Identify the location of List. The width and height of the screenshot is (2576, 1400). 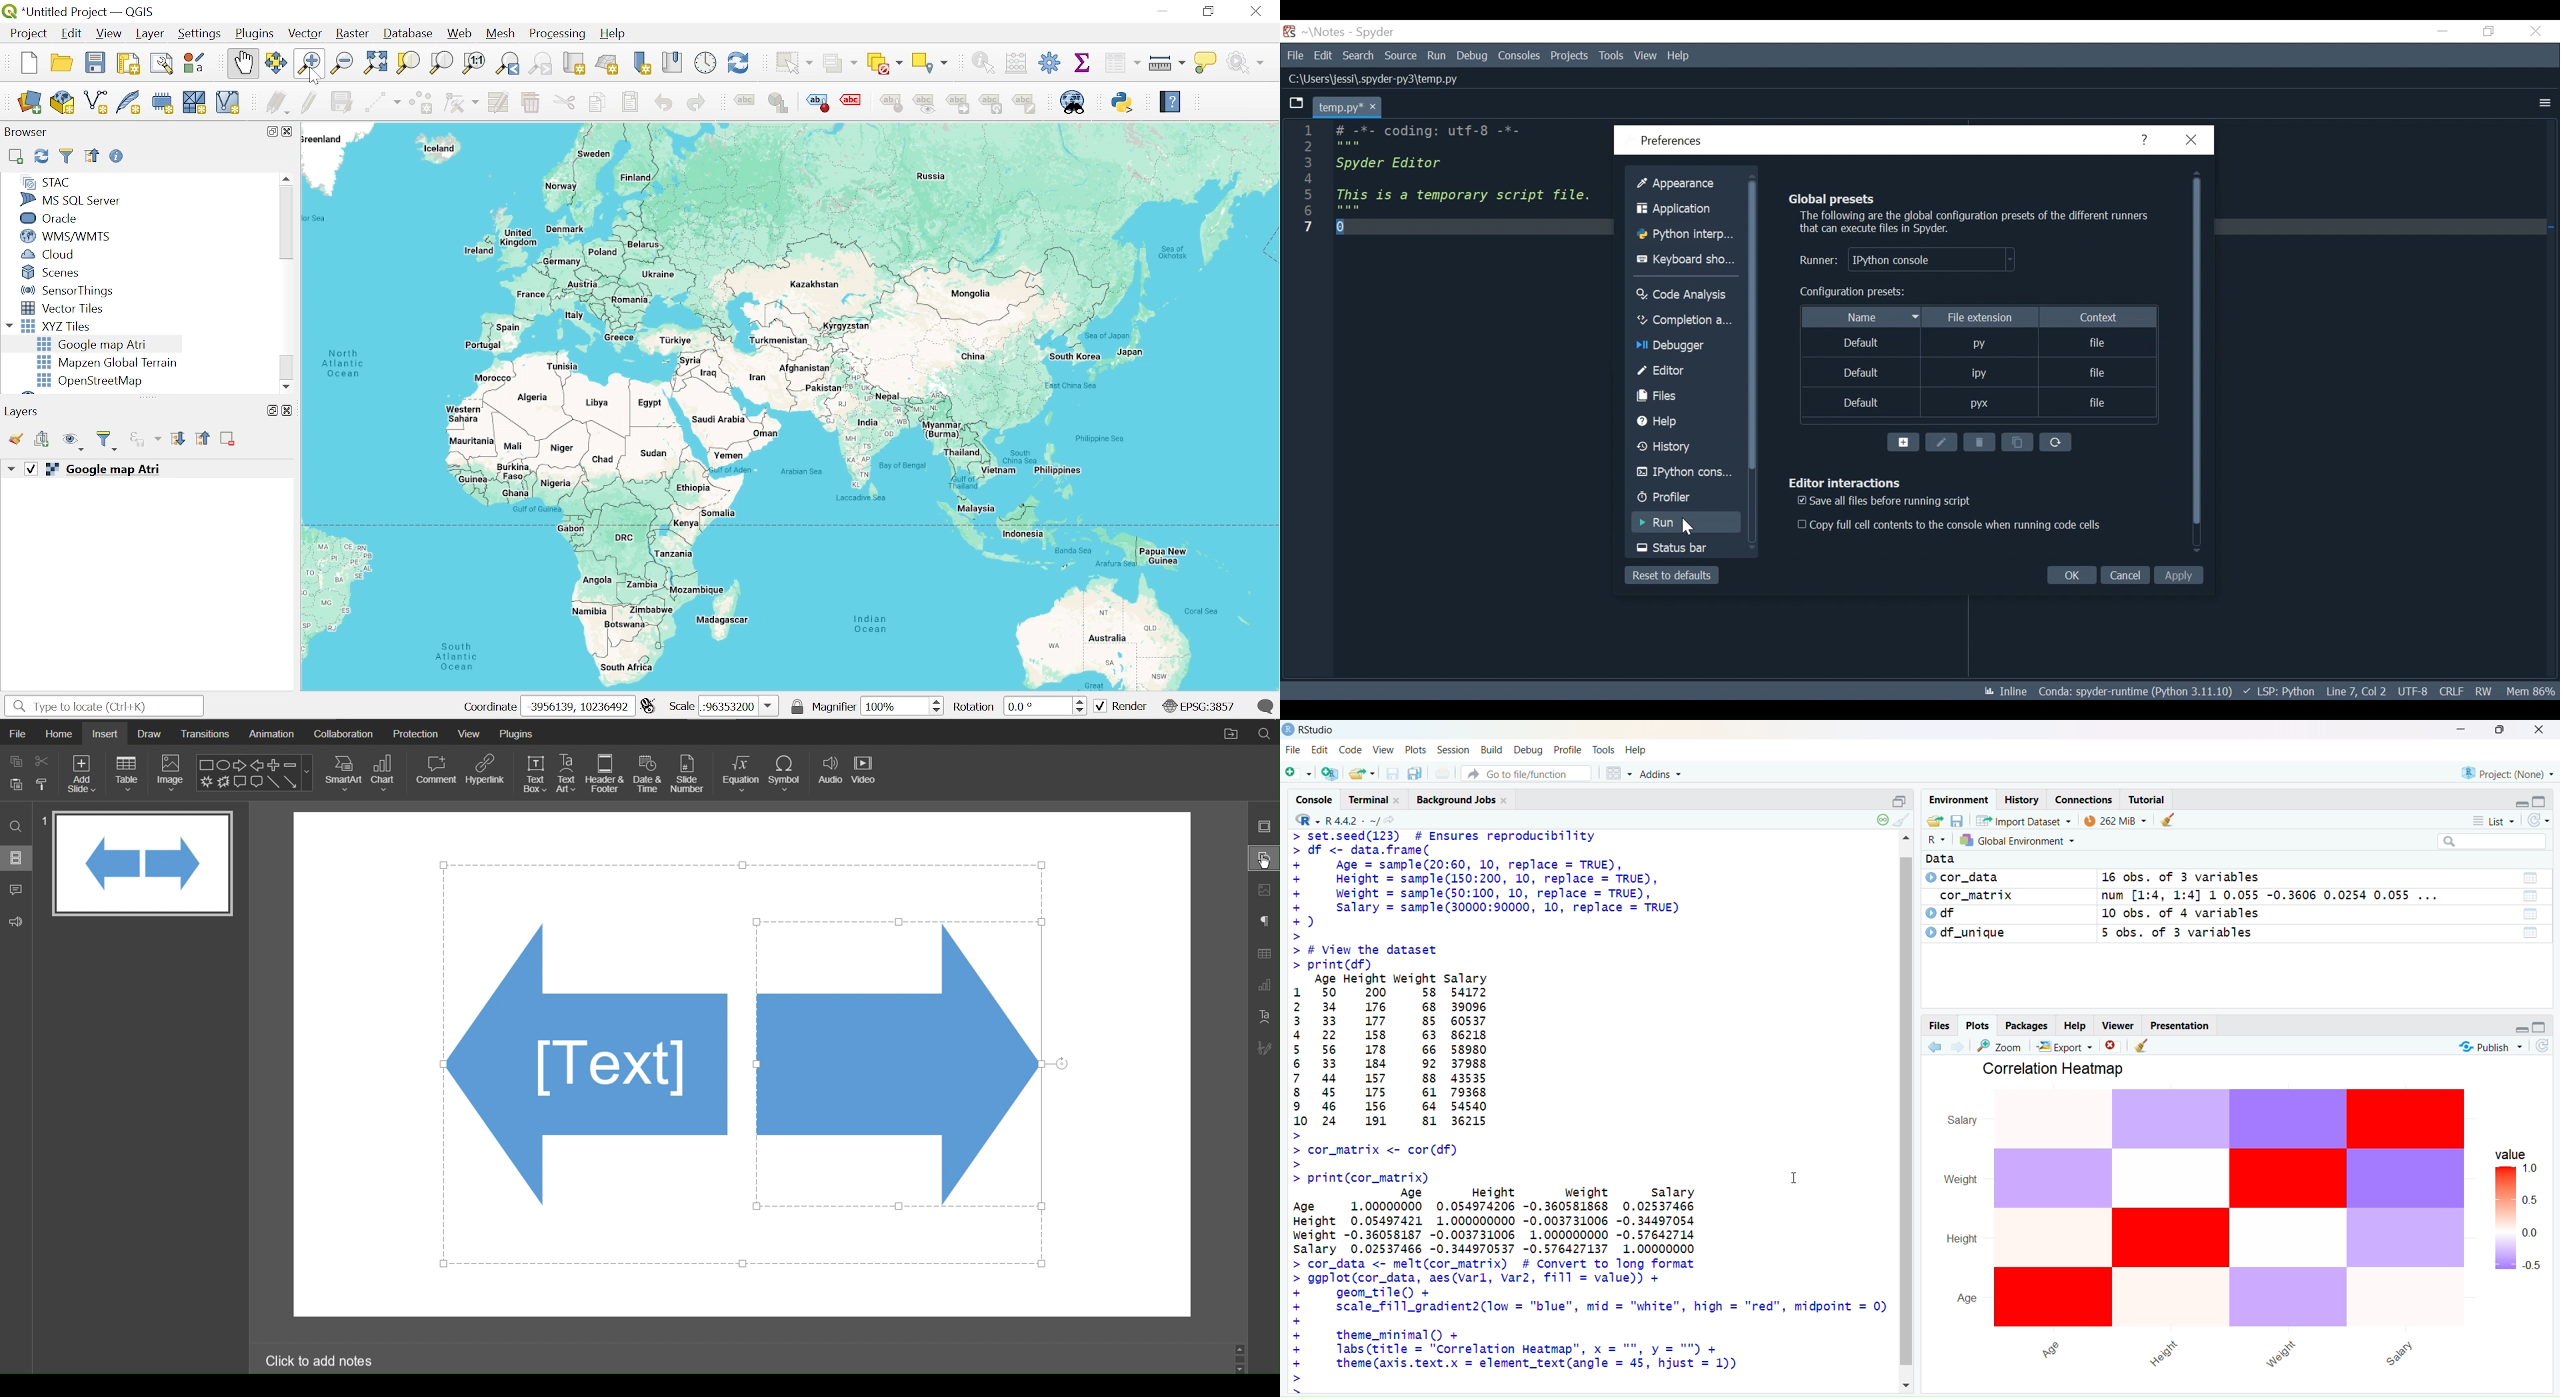
(2531, 878).